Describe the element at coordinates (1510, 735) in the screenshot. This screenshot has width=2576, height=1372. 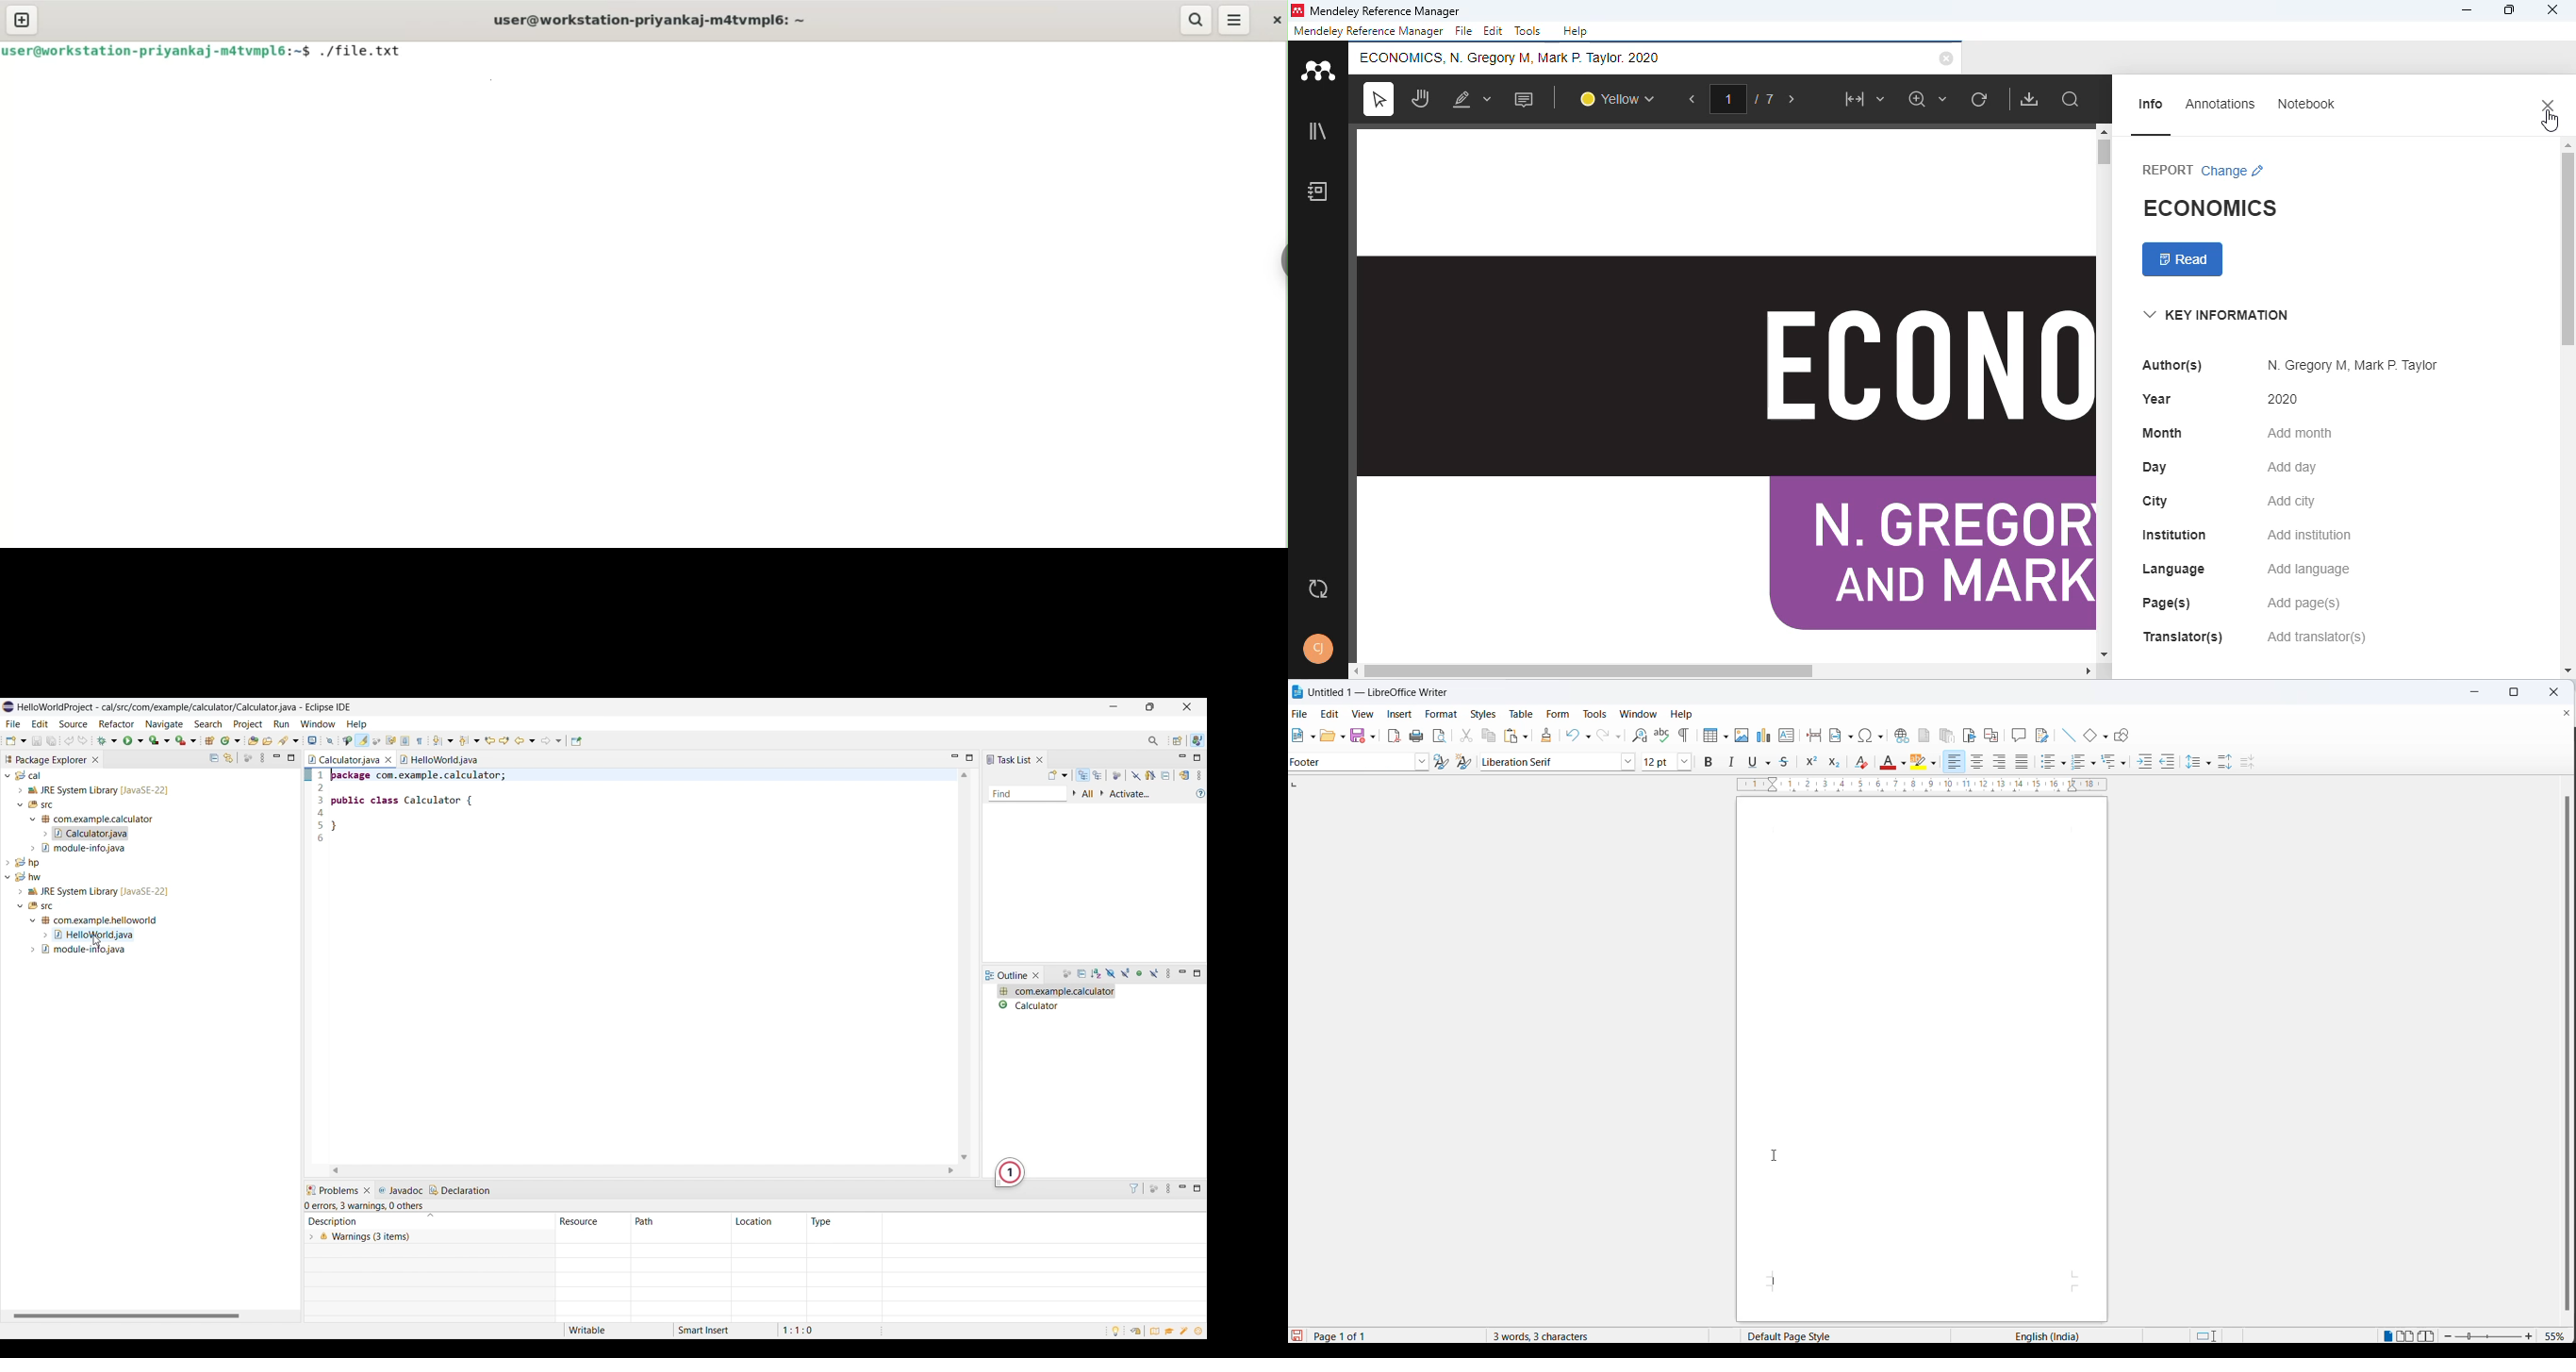
I see `paste options` at that location.